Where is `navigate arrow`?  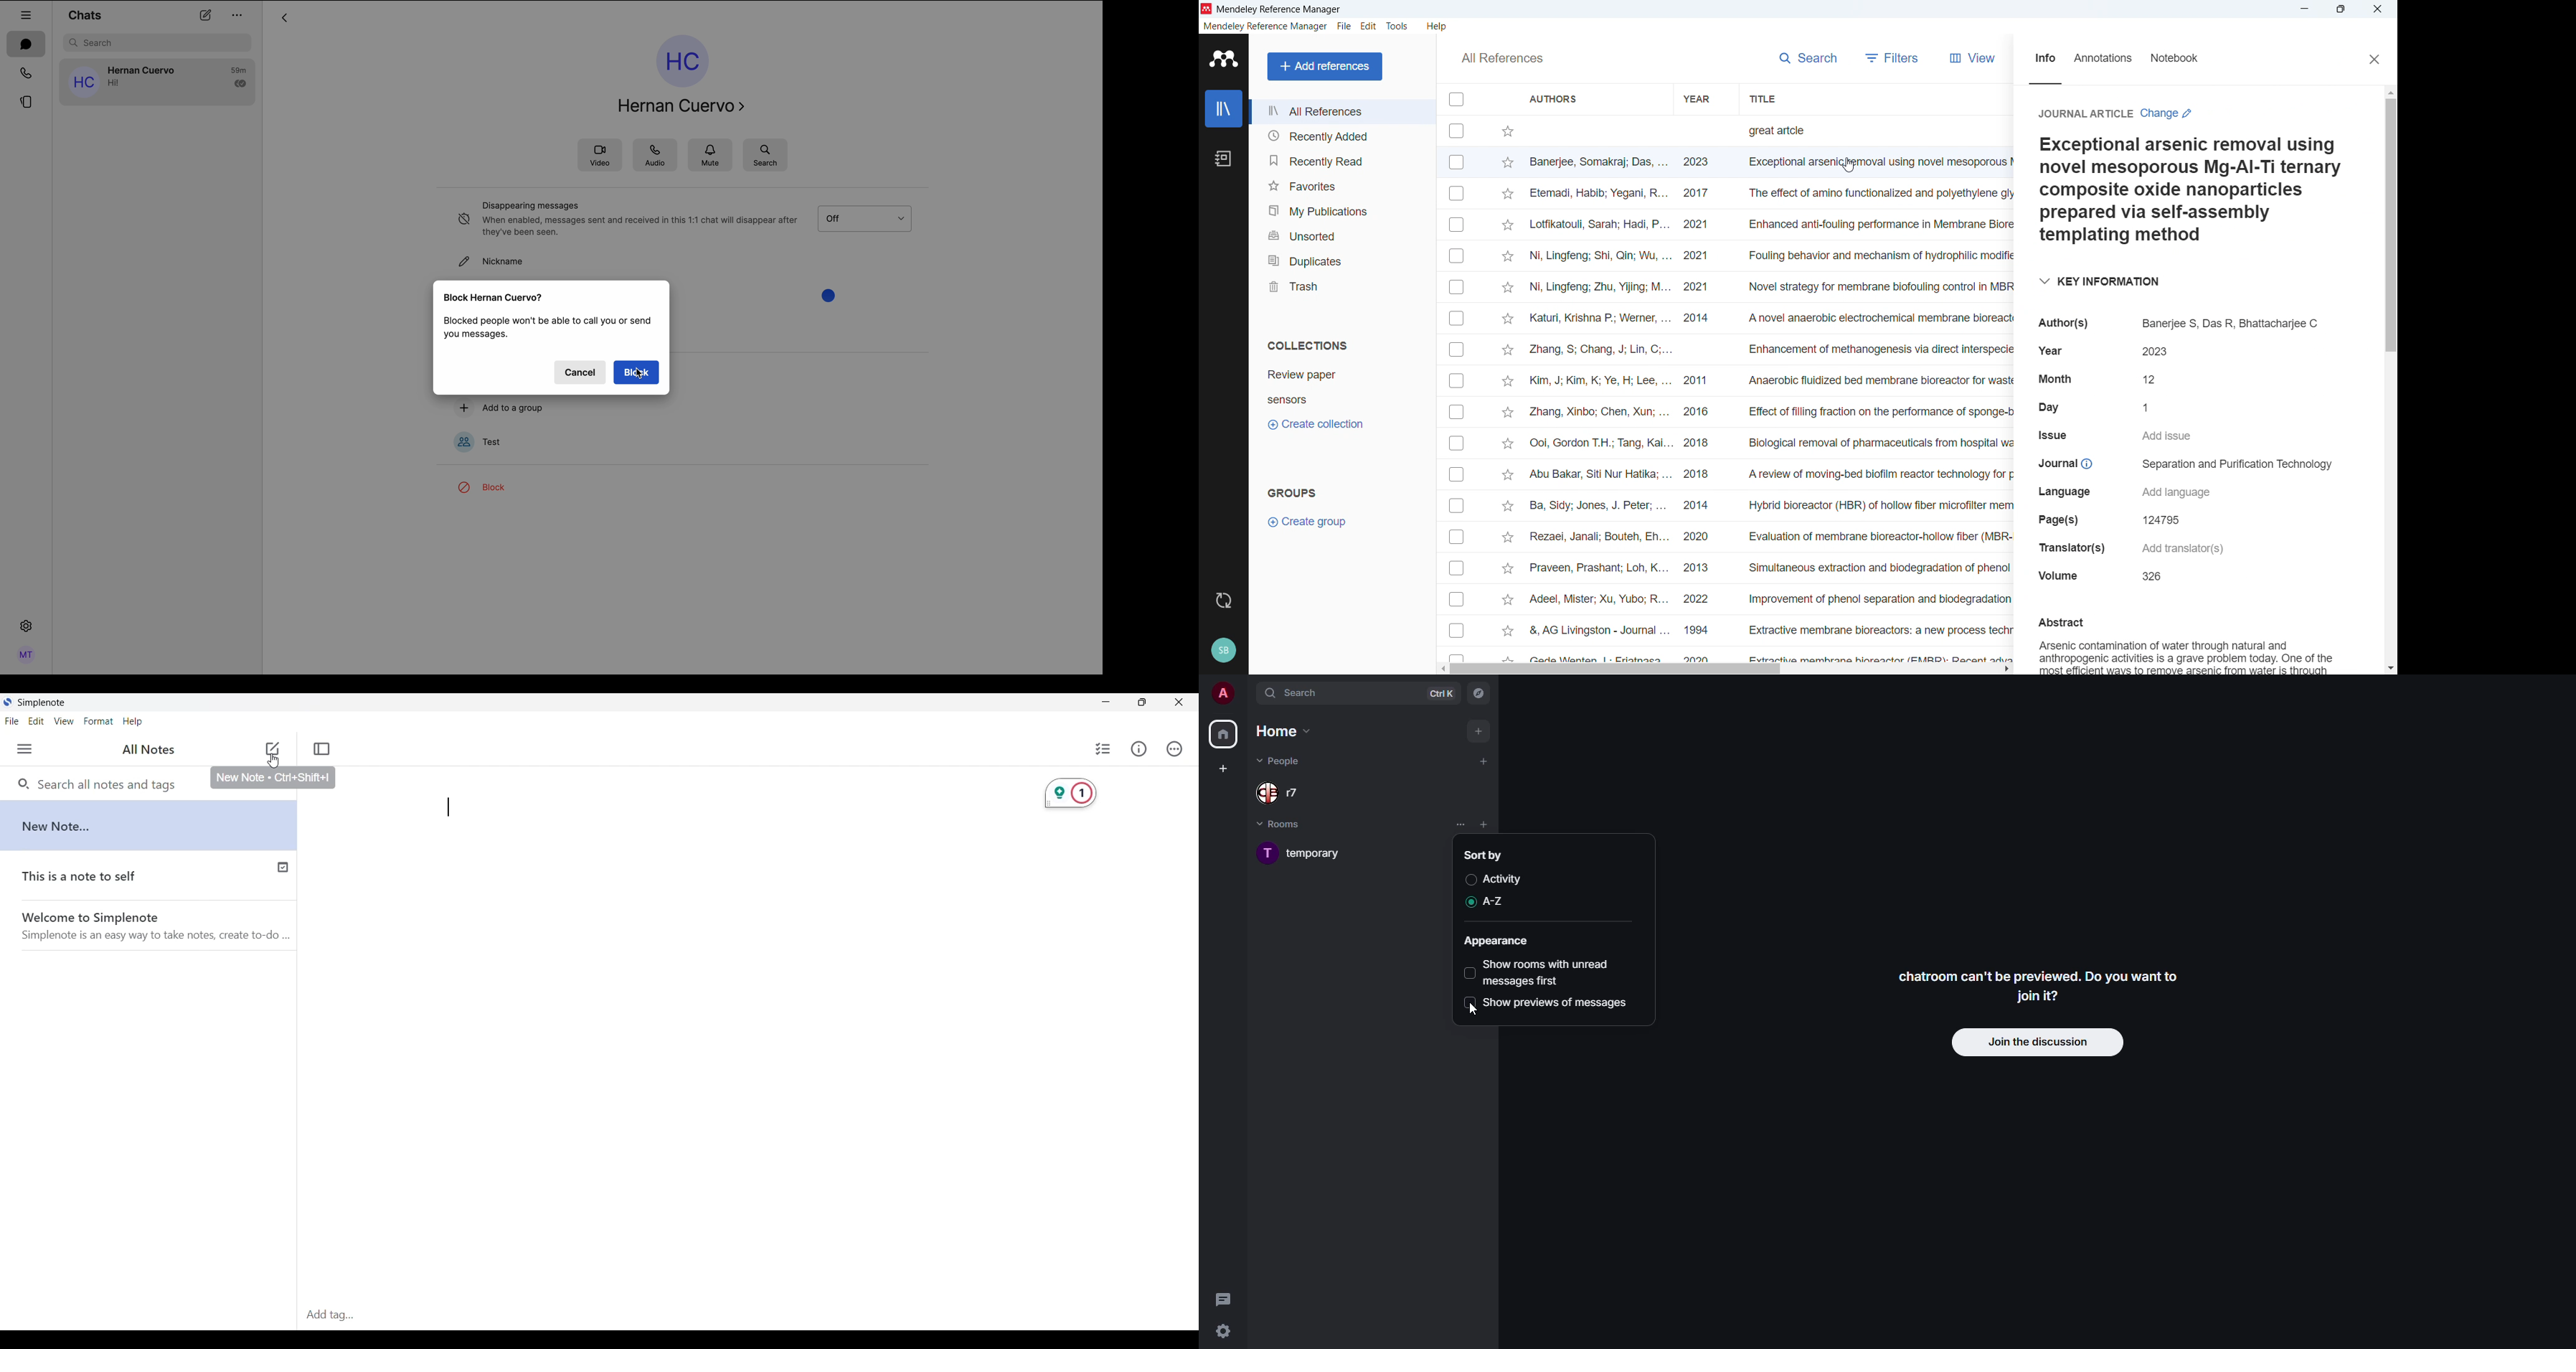
navigate arrow is located at coordinates (746, 103).